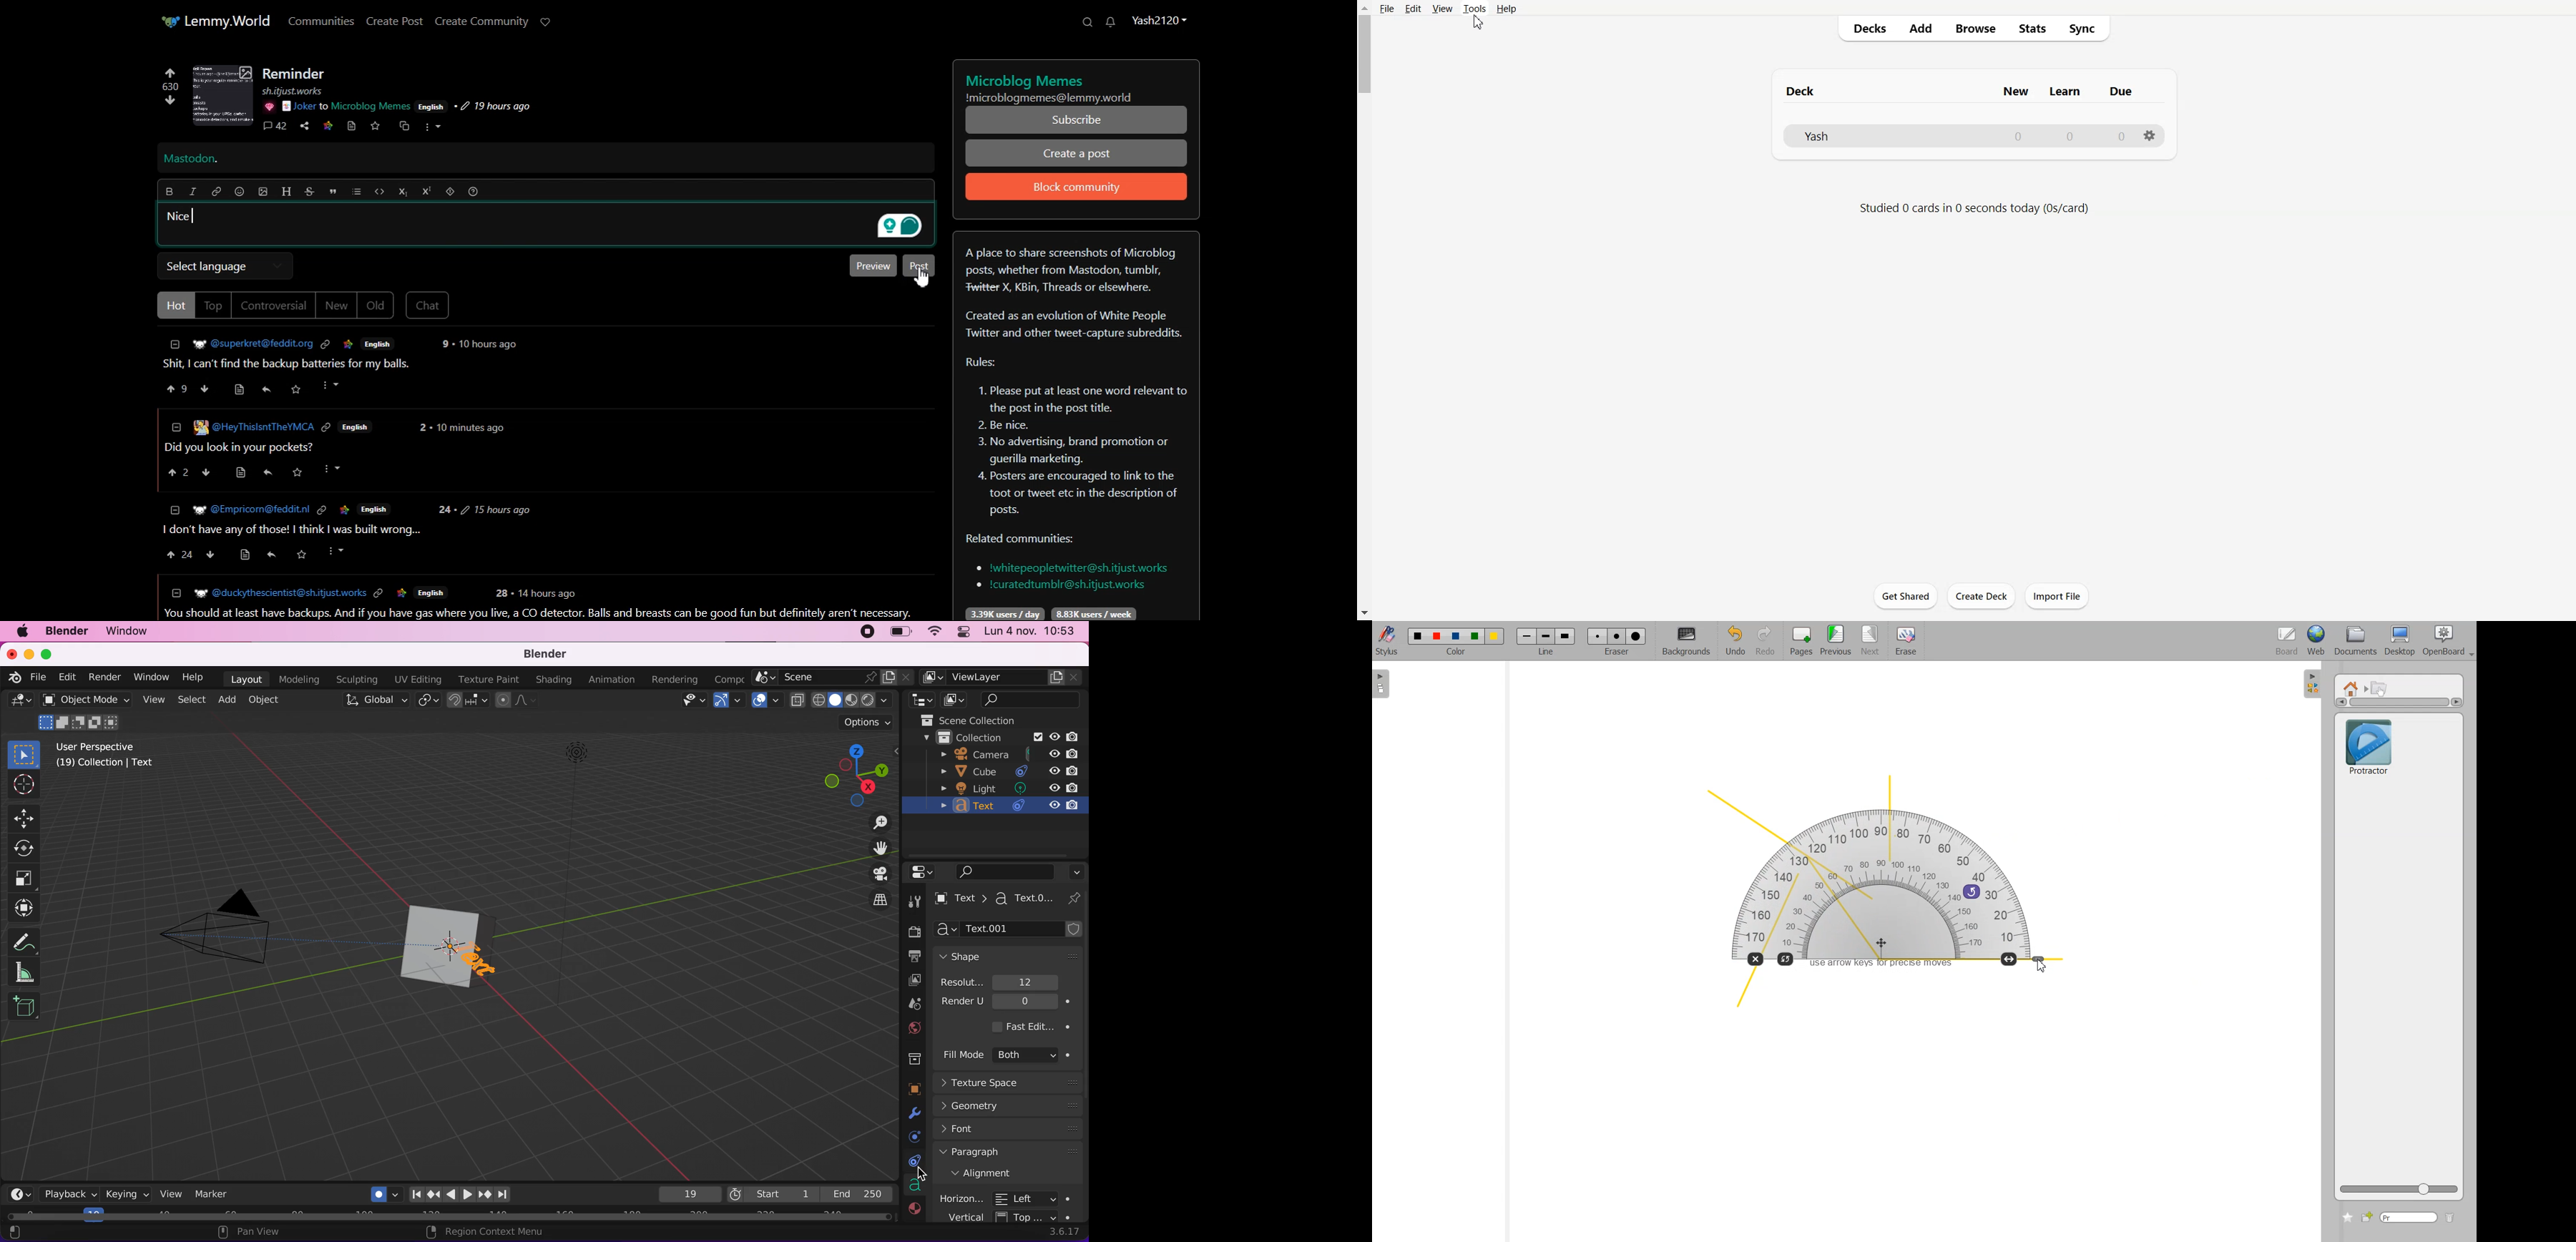 This screenshot has width=2576, height=1260. What do you see at coordinates (242, 387) in the screenshot?
I see `=)` at bounding box center [242, 387].